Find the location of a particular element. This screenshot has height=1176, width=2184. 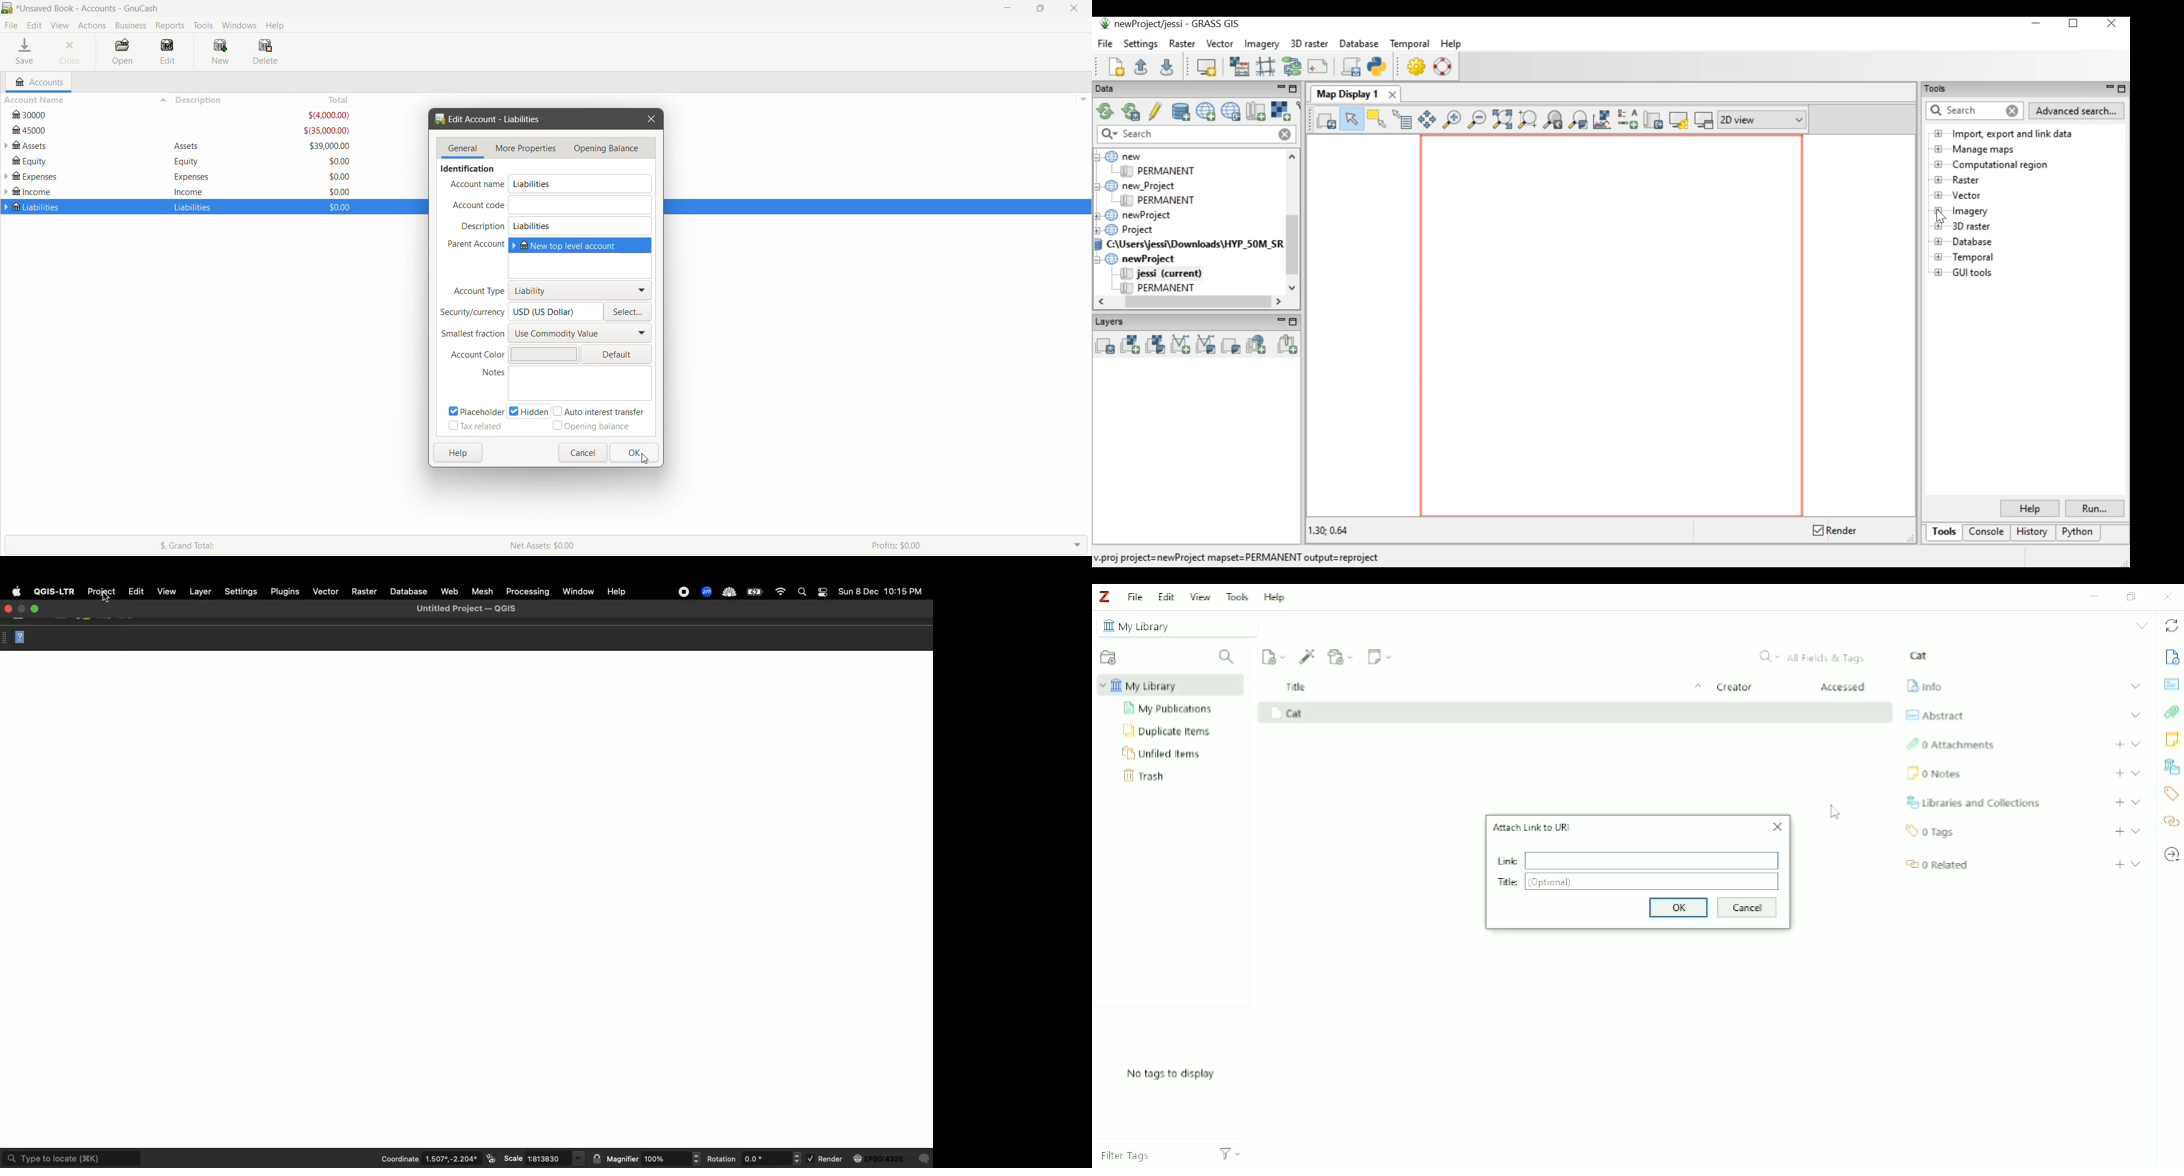

Apple is located at coordinates (16, 592).